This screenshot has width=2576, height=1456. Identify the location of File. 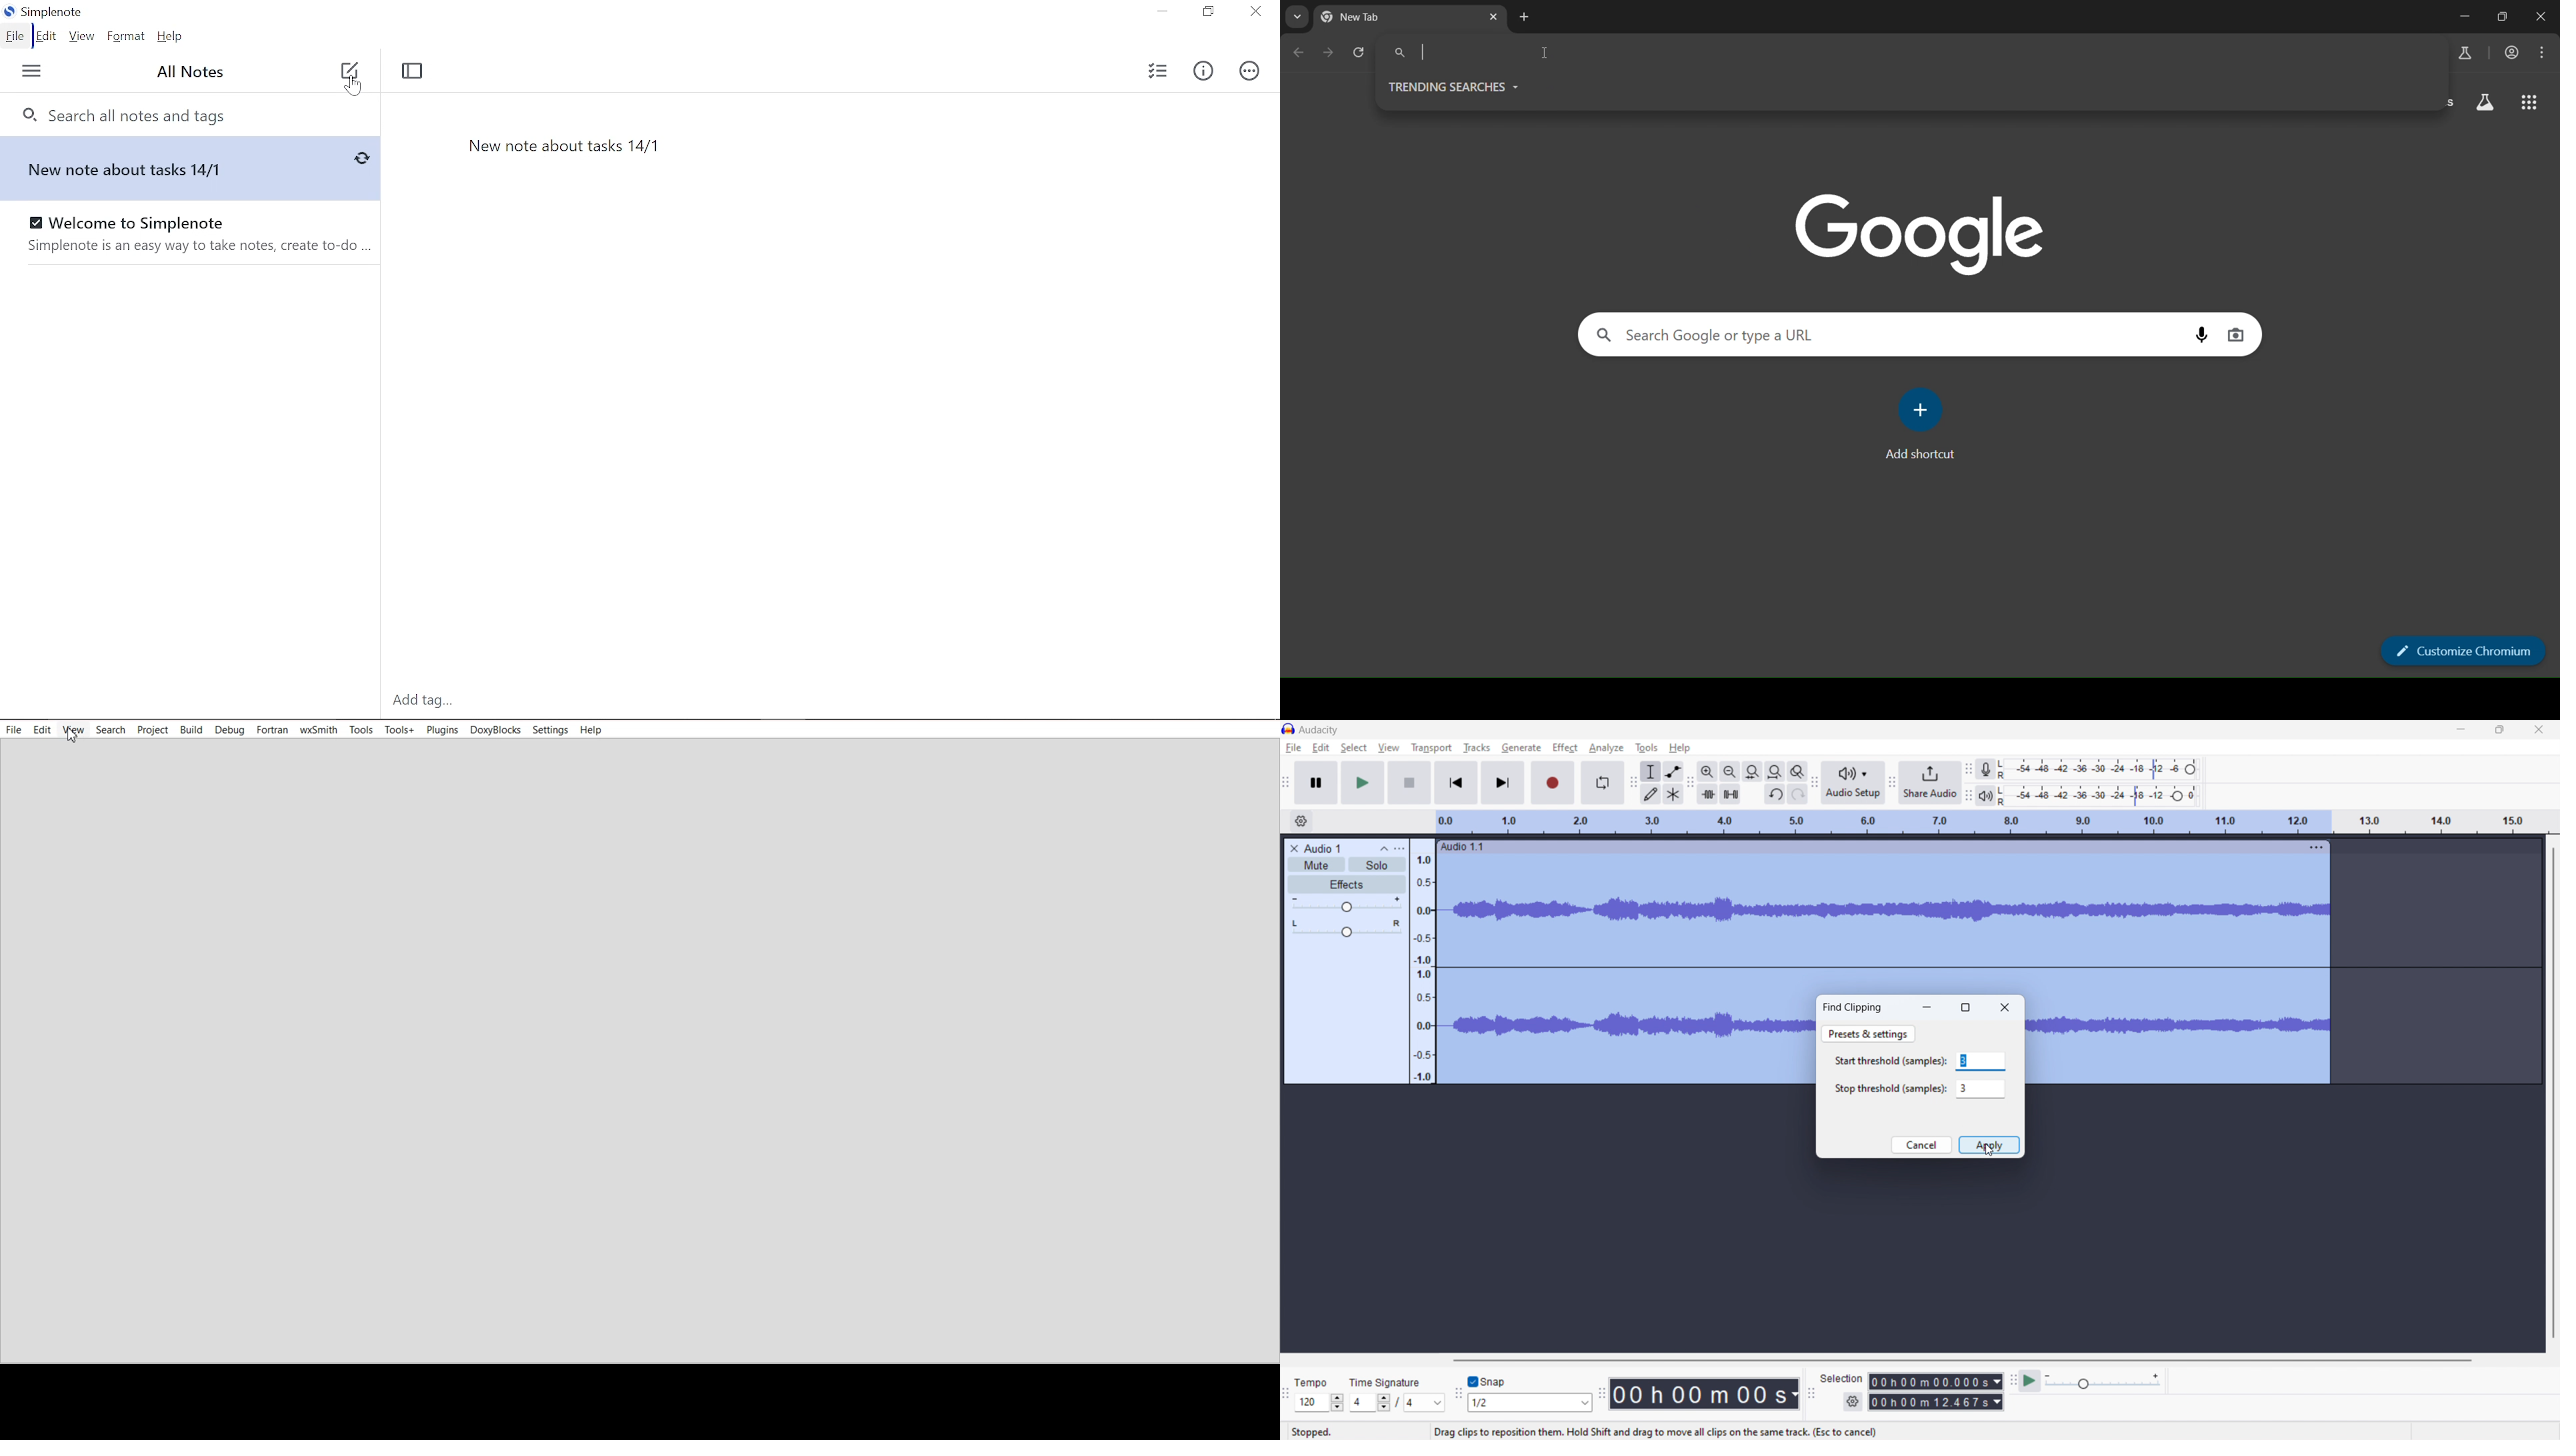
(14, 36).